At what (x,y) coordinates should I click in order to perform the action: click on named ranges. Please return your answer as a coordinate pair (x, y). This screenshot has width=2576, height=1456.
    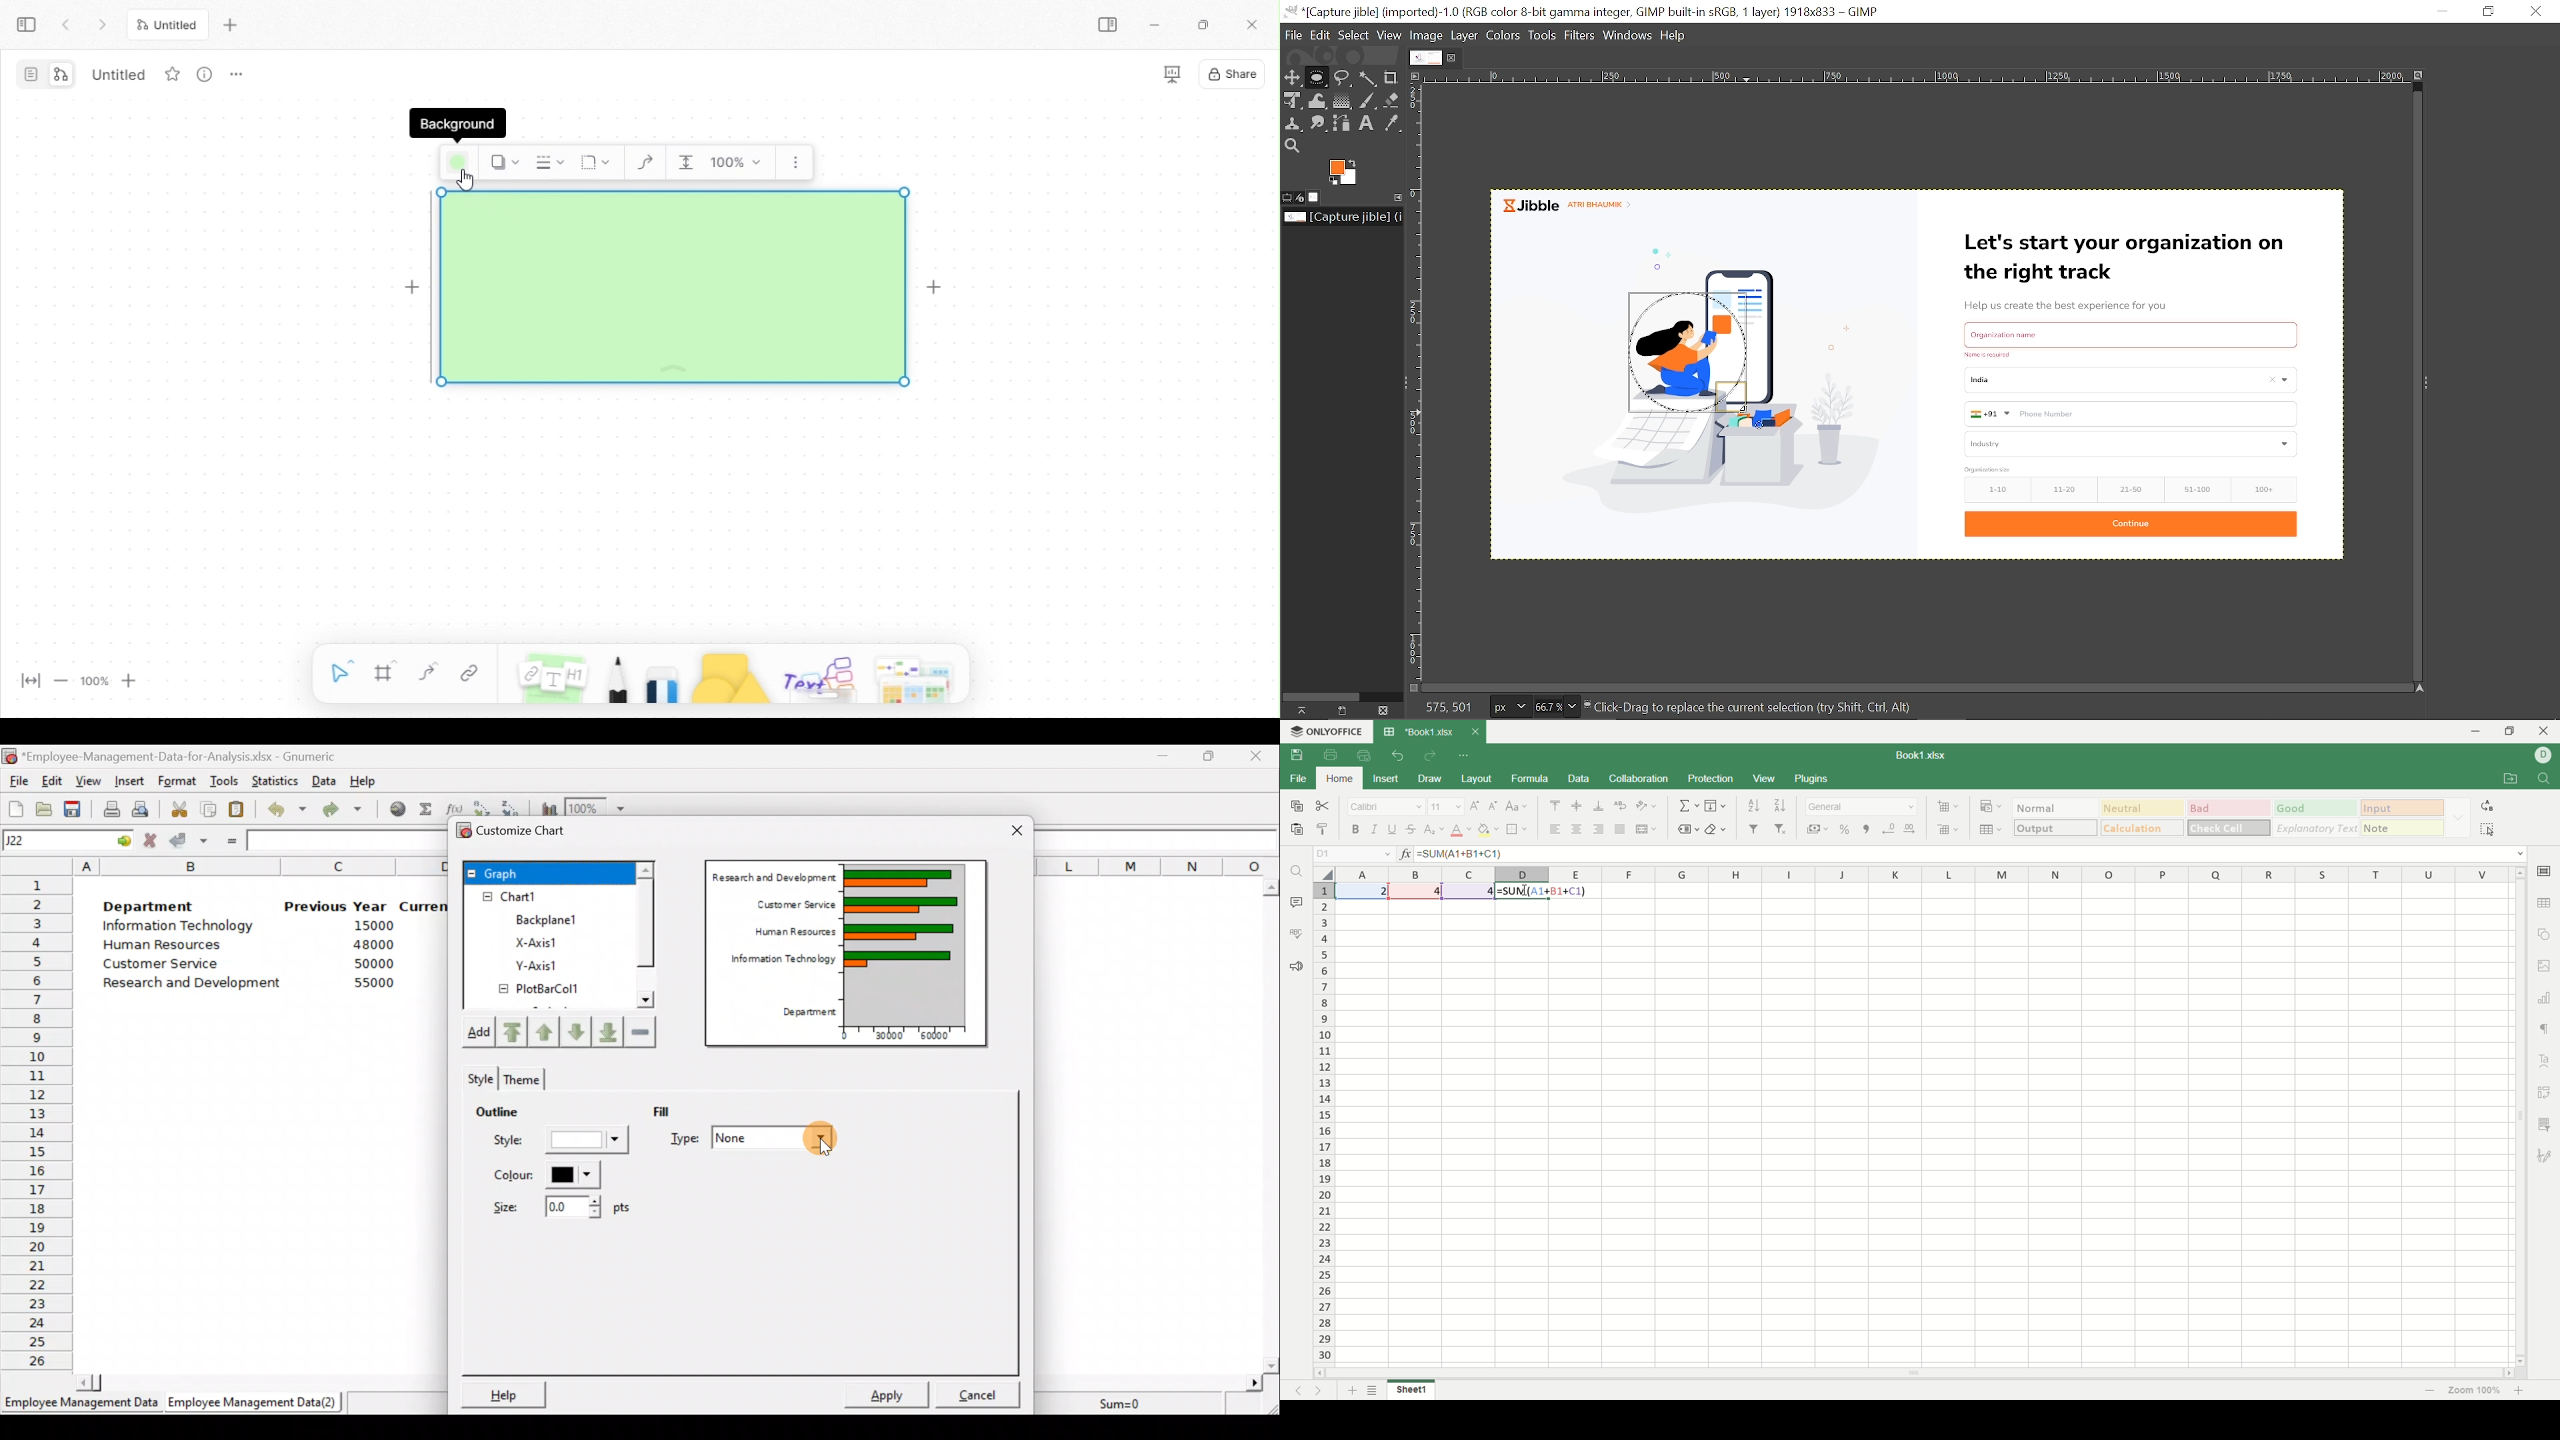
    Looking at the image, I should click on (1686, 829).